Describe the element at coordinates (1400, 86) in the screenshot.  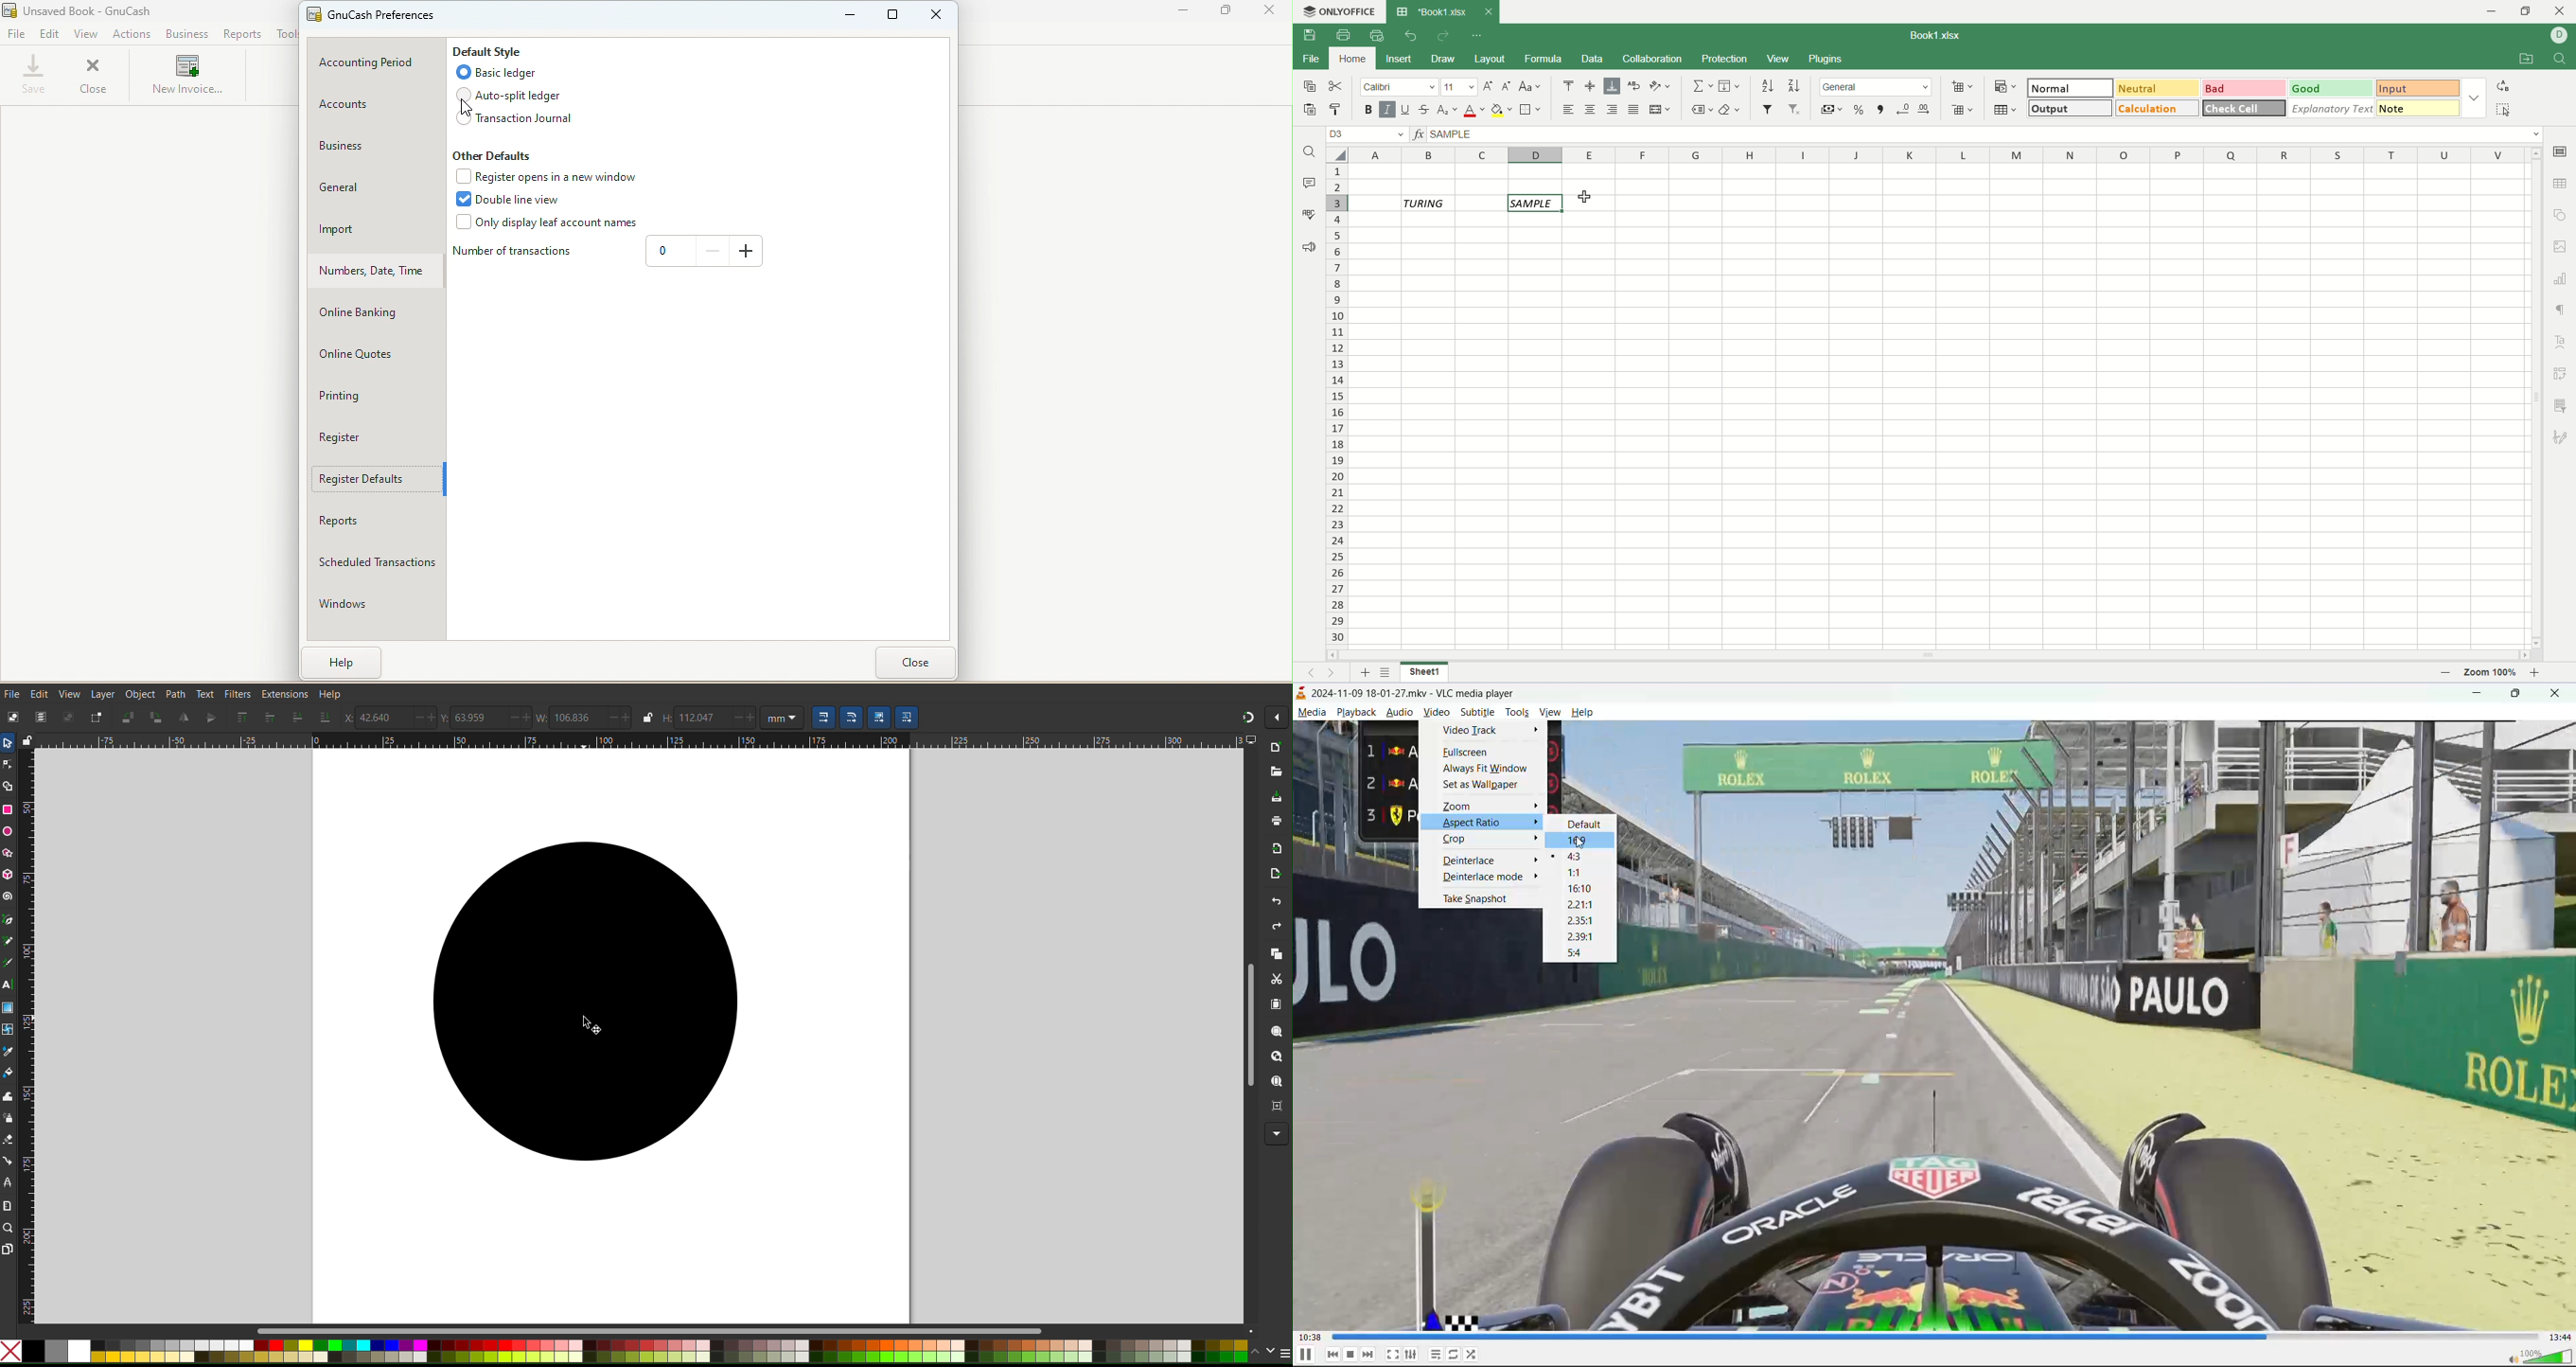
I see `font name` at that location.